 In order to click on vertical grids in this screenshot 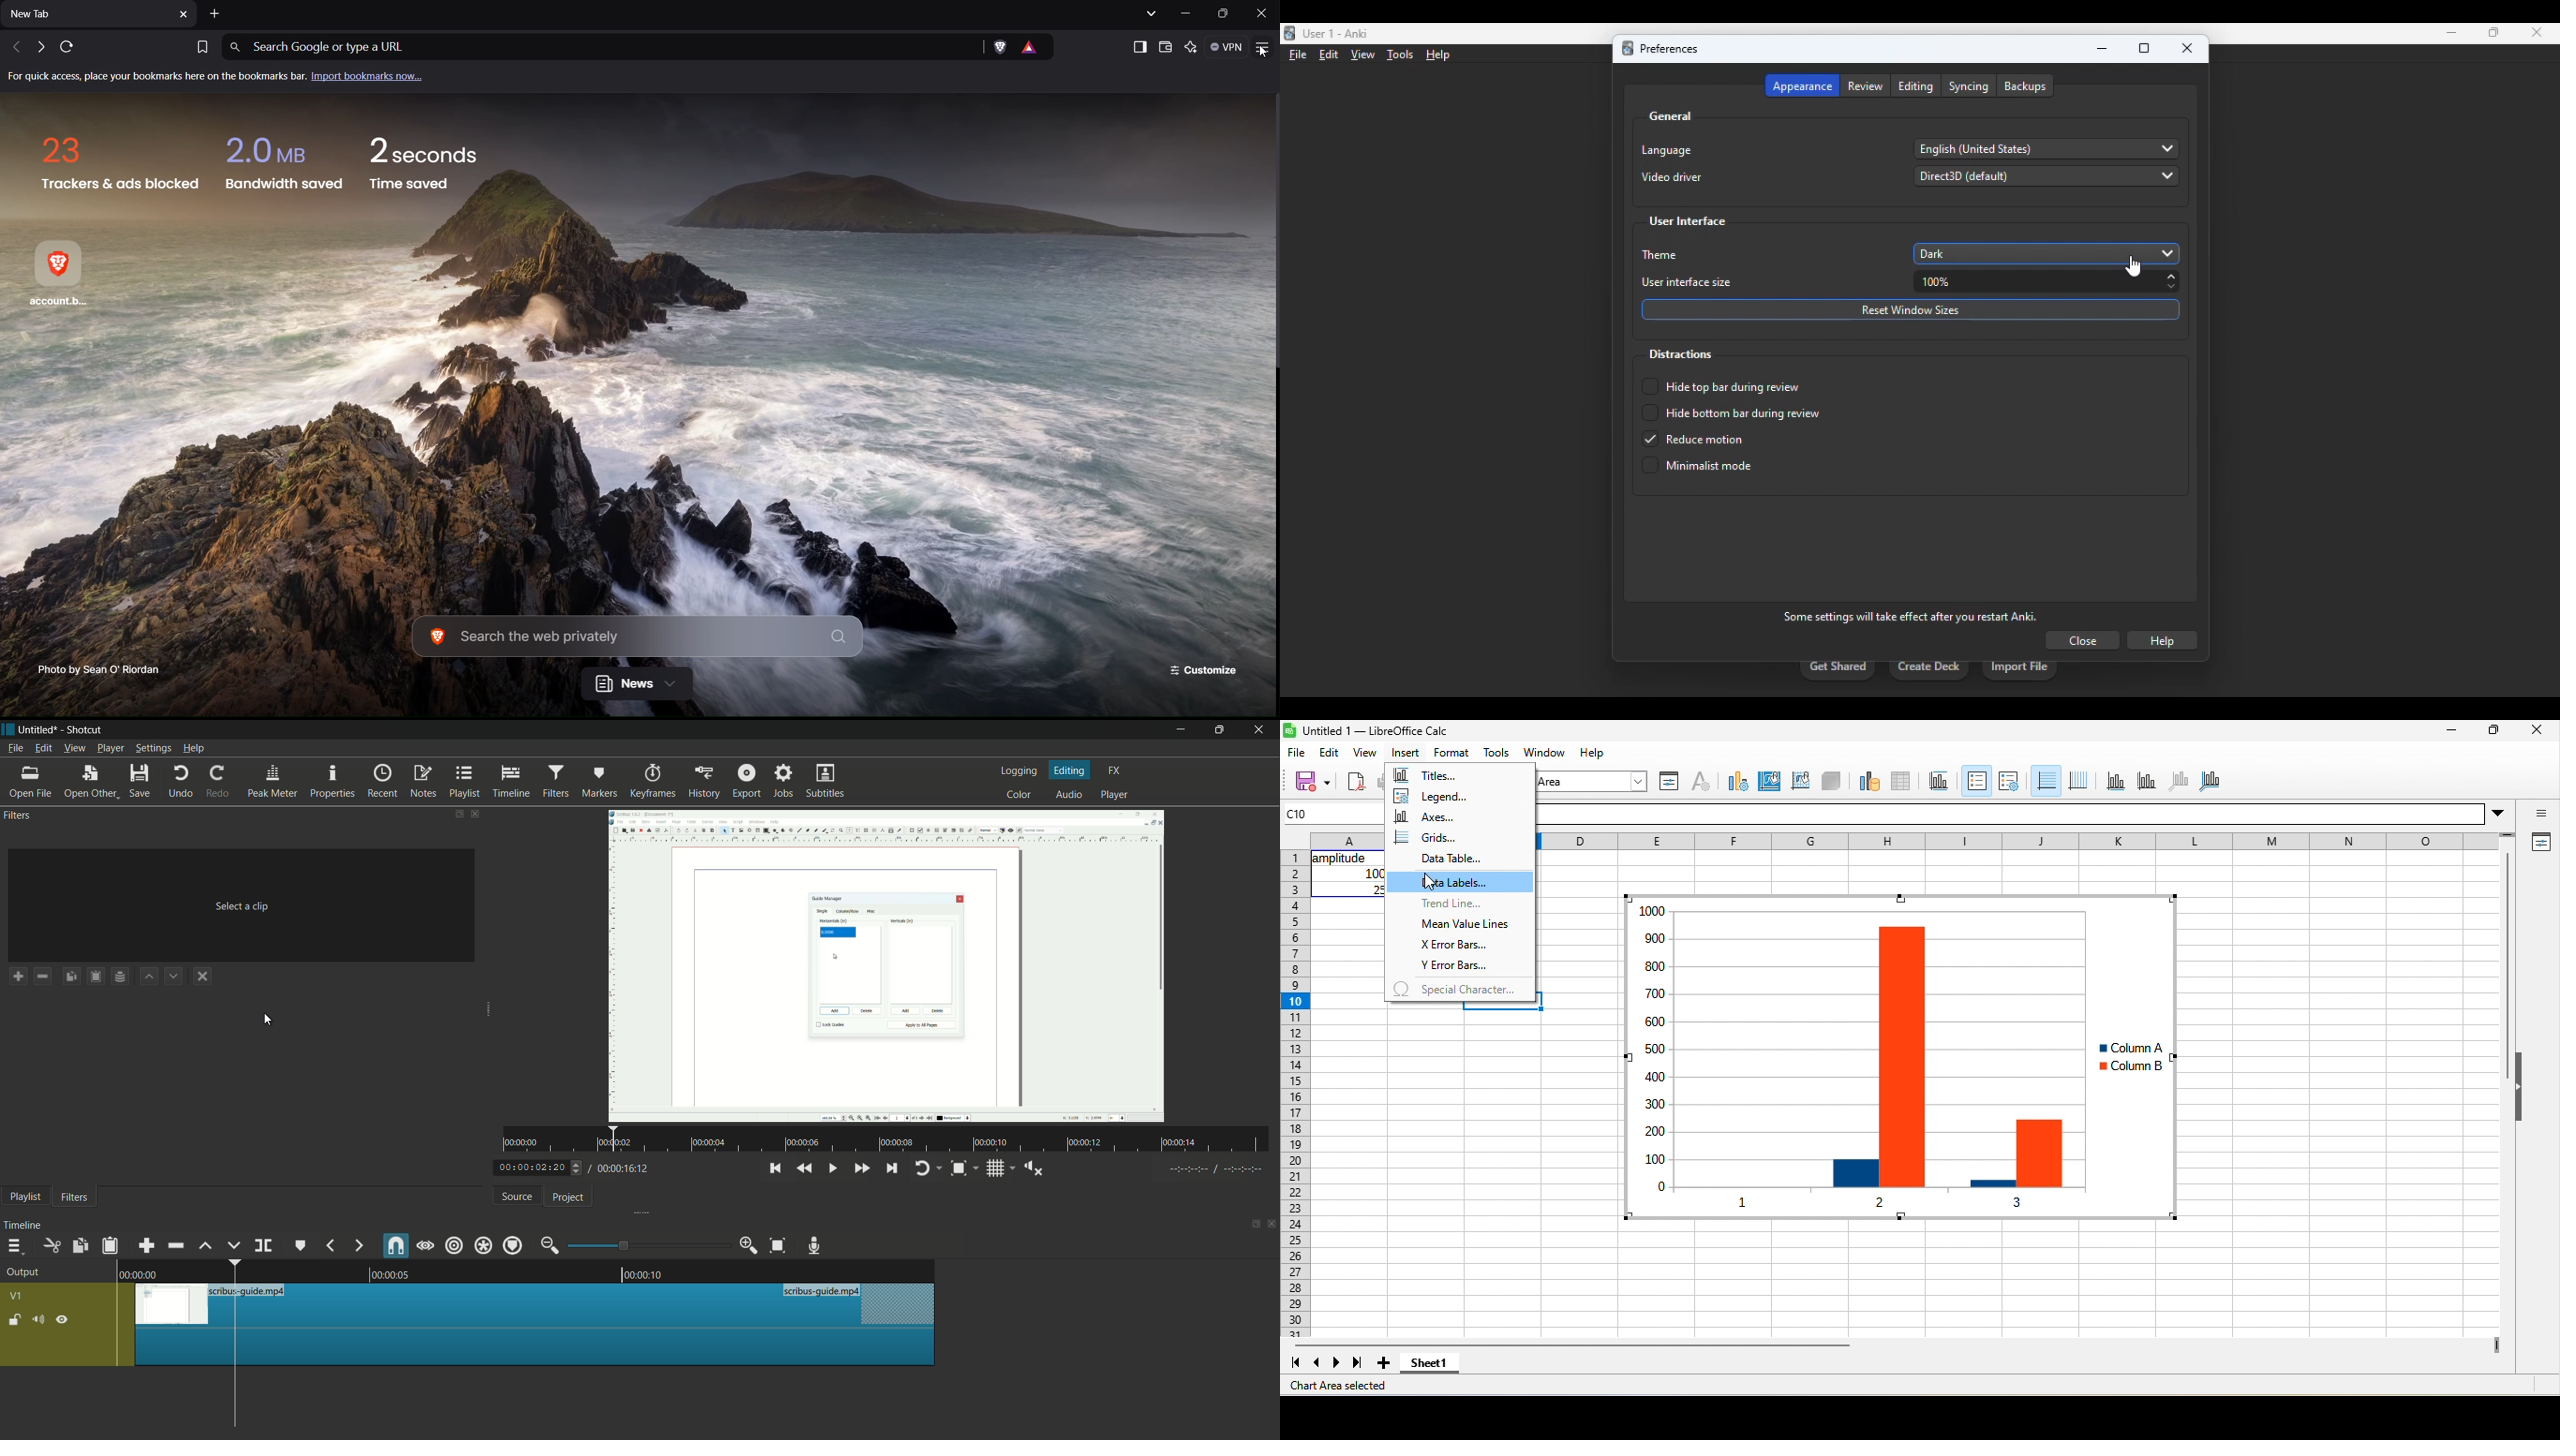, I will do `click(2078, 781)`.